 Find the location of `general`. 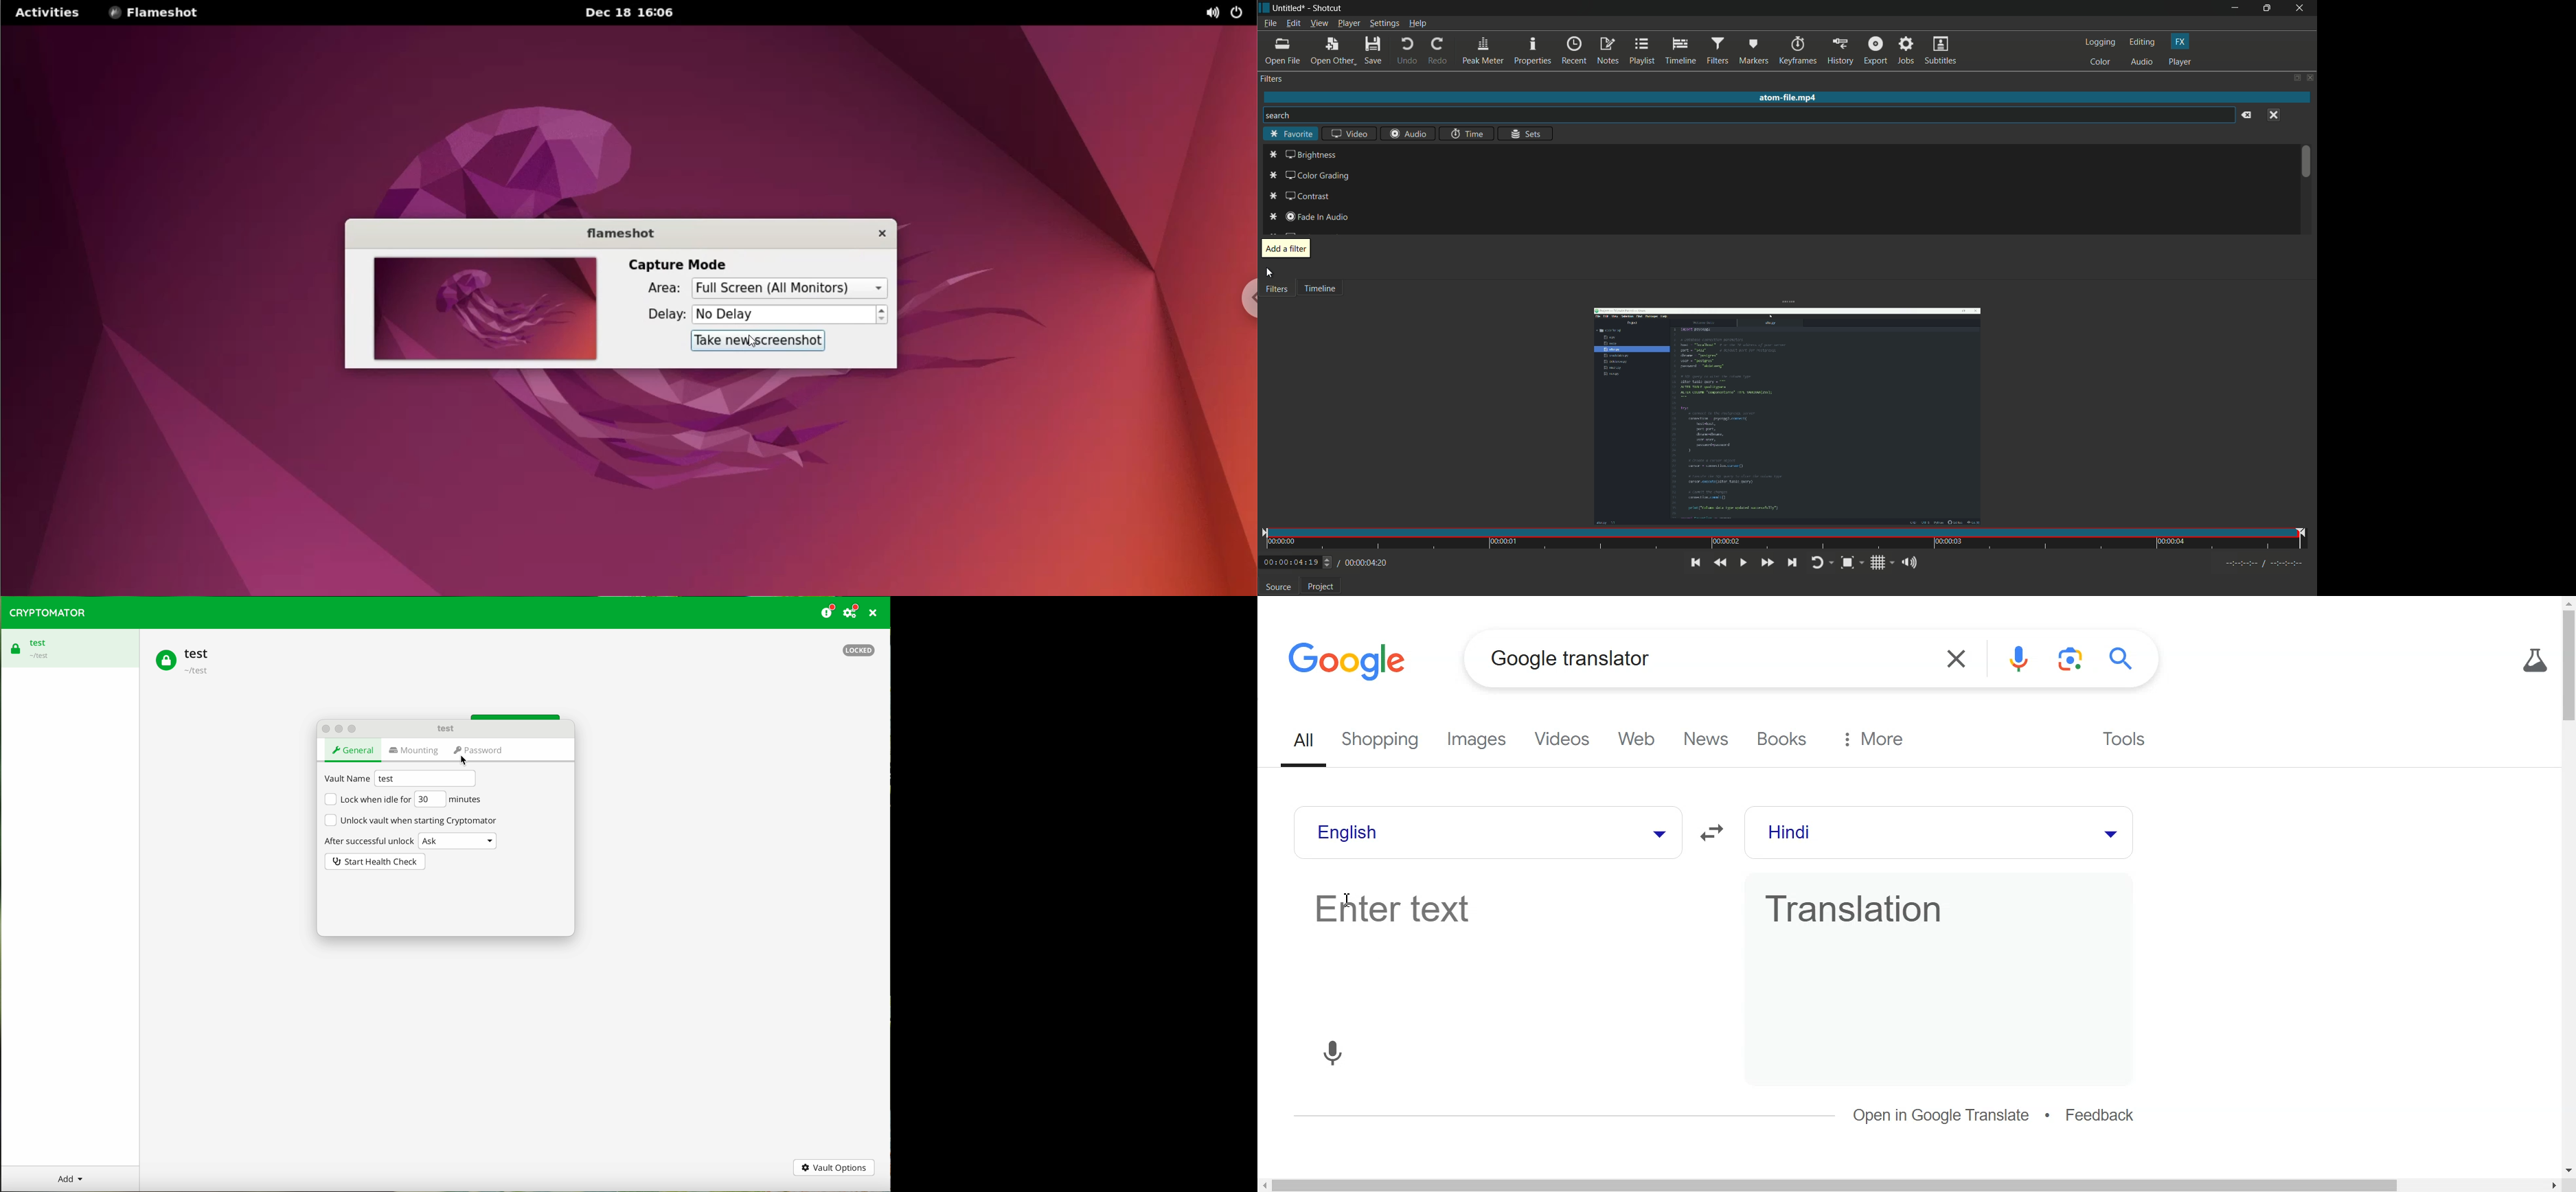

general is located at coordinates (355, 752).